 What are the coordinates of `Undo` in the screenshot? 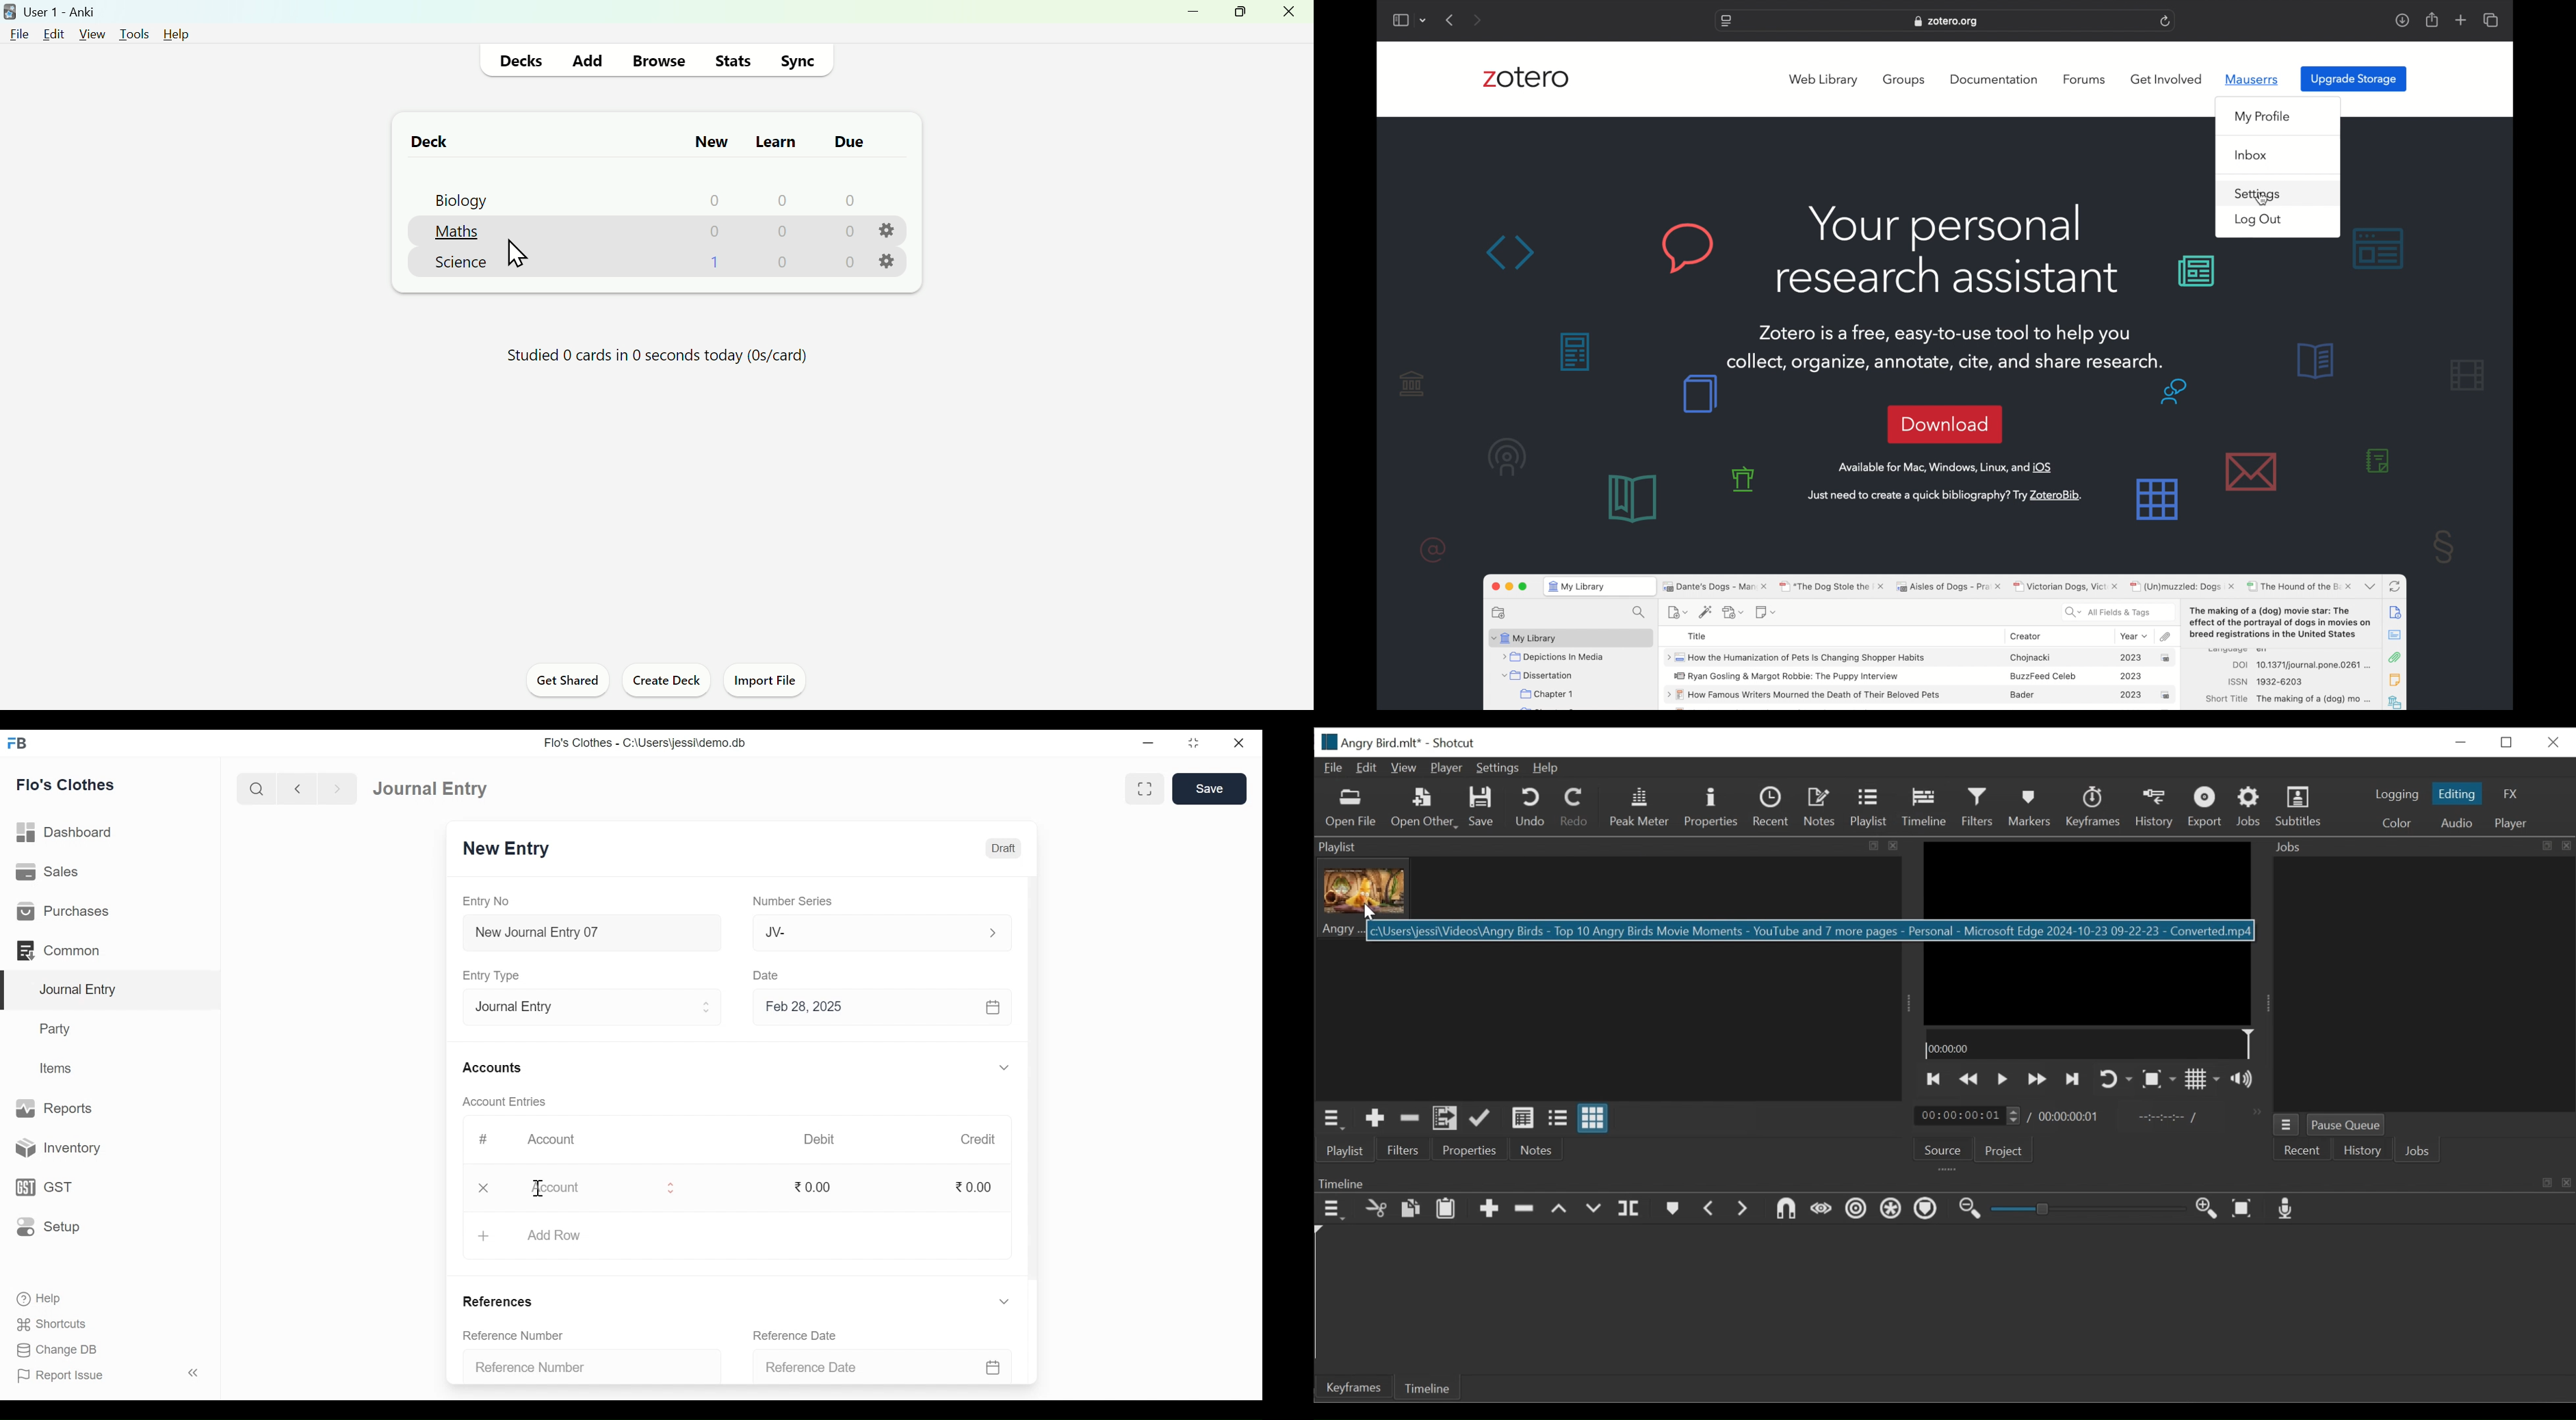 It's located at (1531, 808).